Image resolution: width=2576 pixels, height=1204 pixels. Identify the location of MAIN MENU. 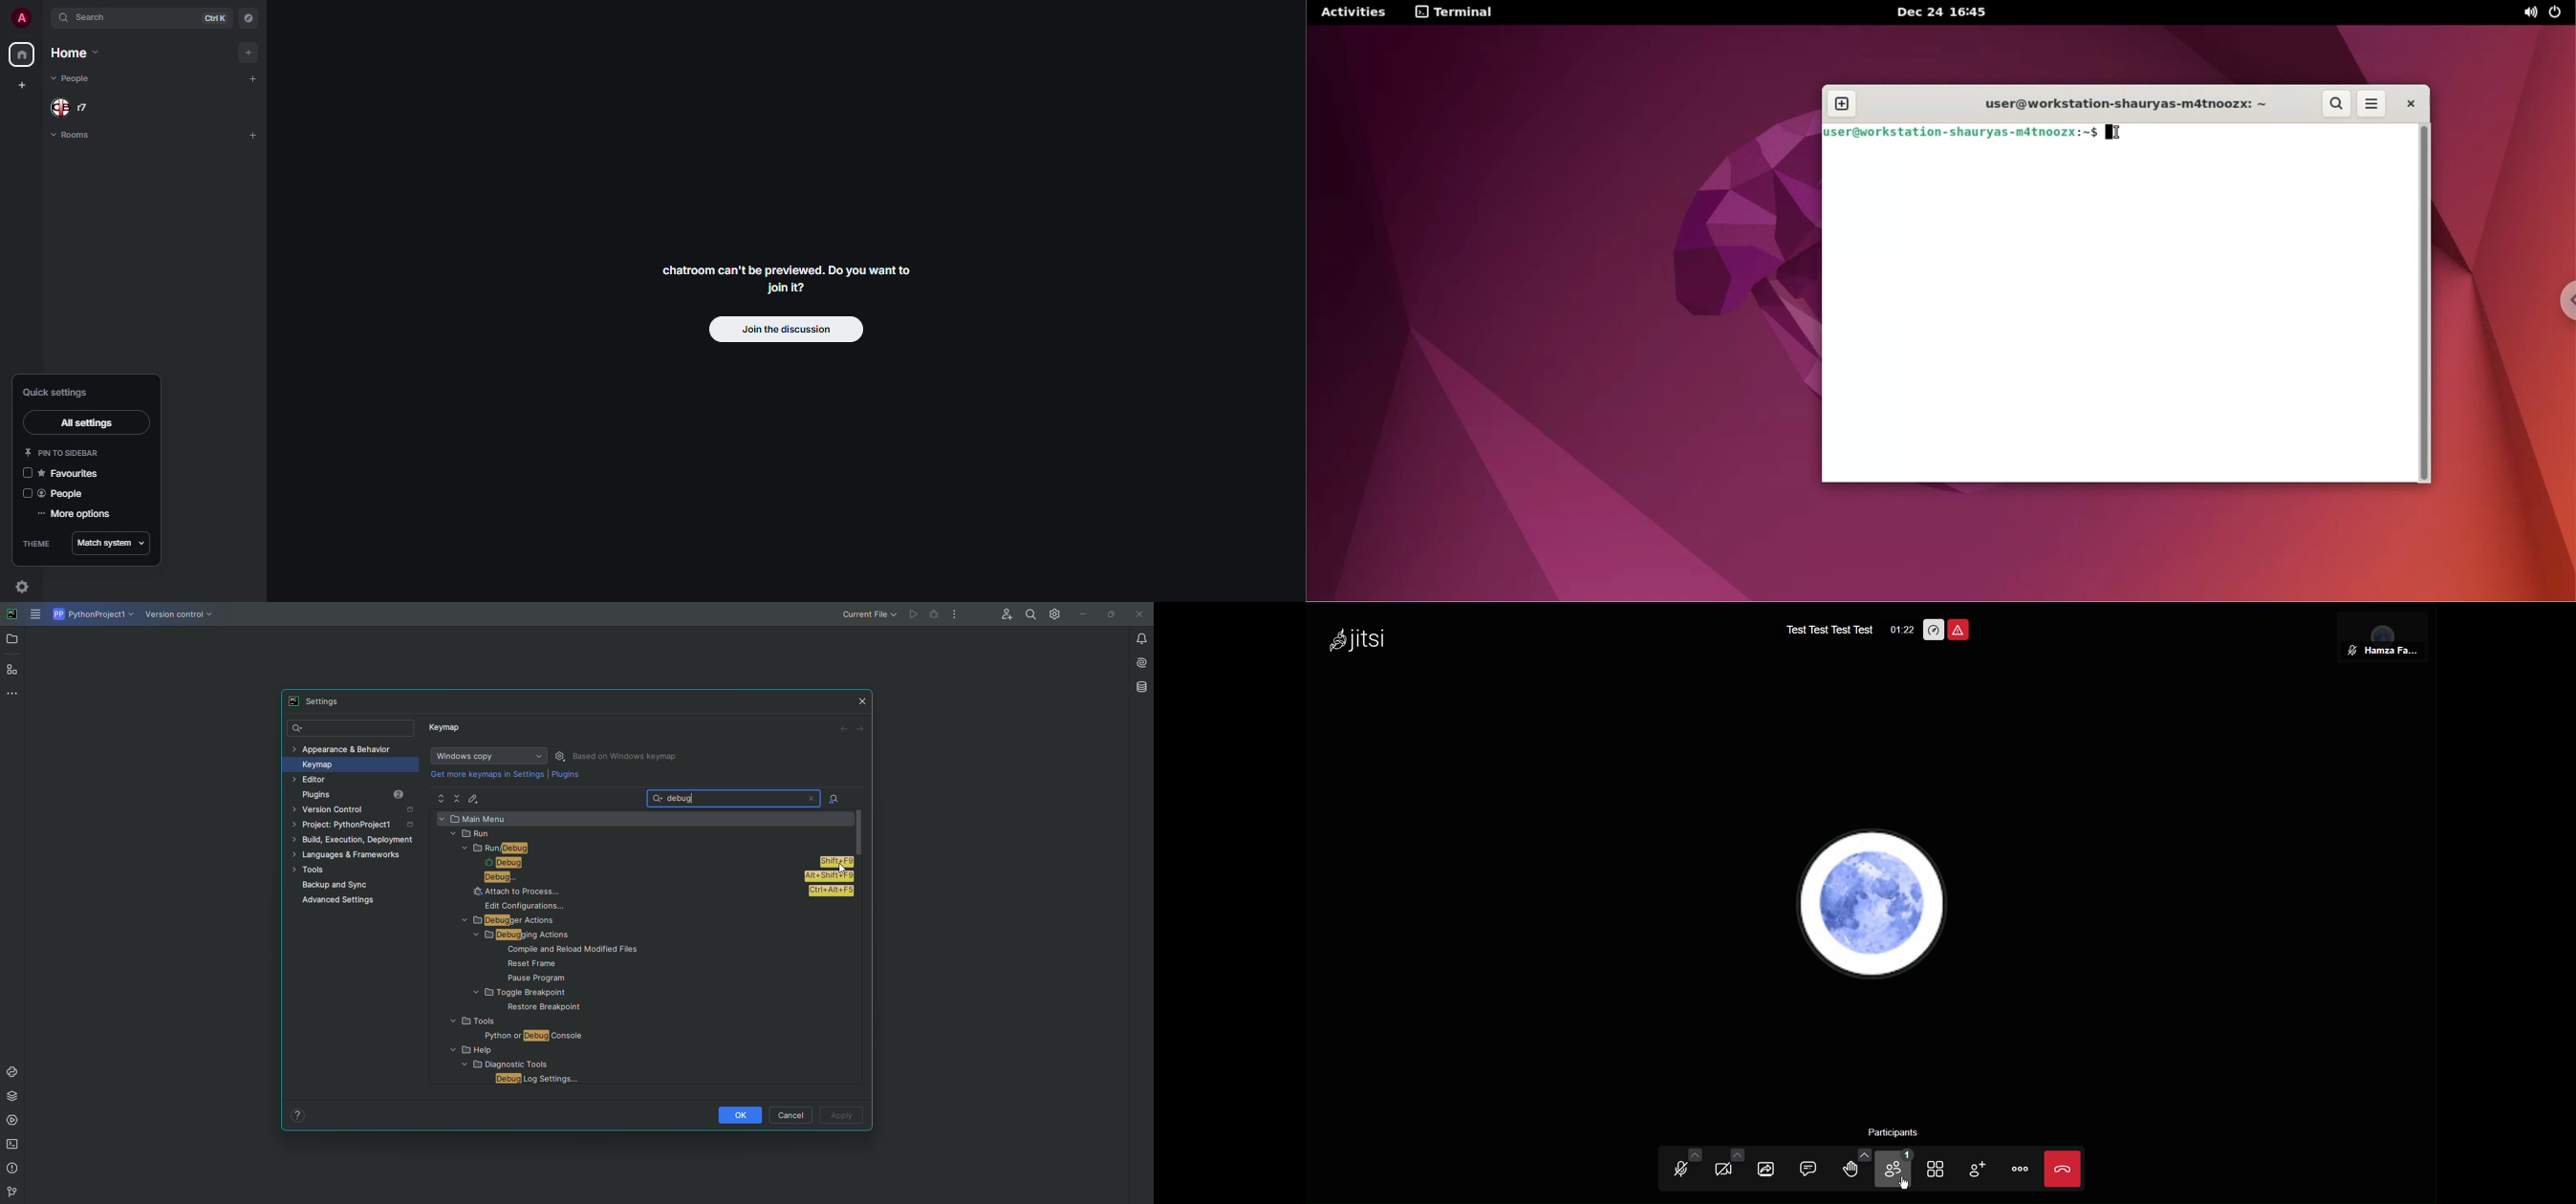
(644, 818).